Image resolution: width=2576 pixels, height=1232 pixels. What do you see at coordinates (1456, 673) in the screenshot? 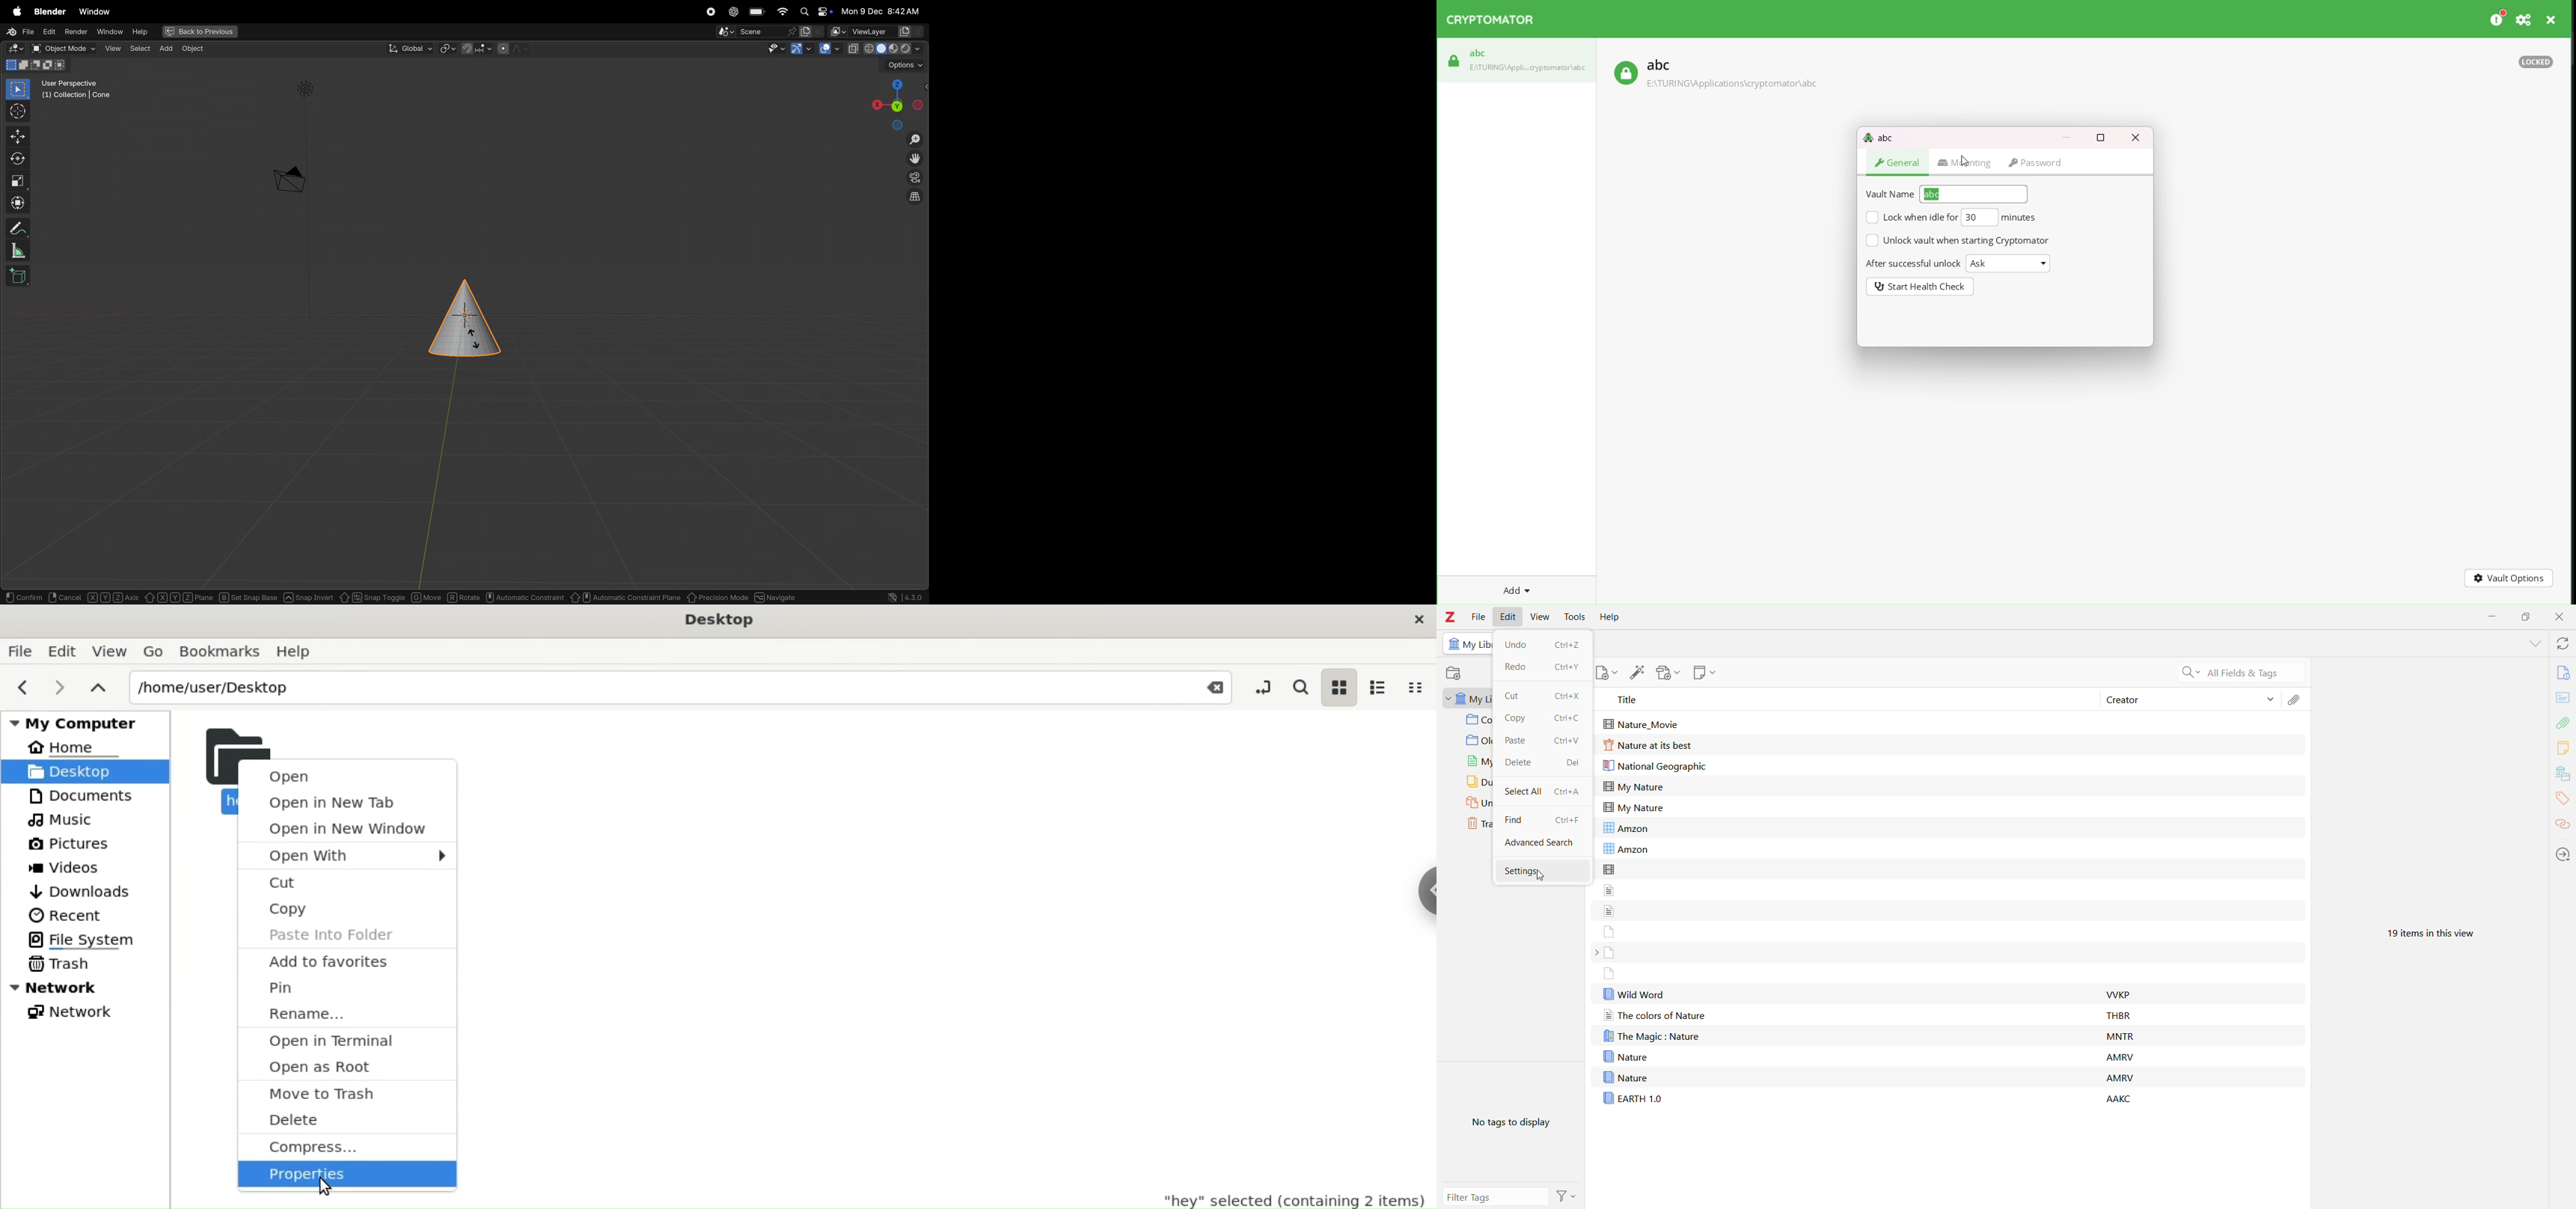
I see `New Collection` at bounding box center [1456, 673].